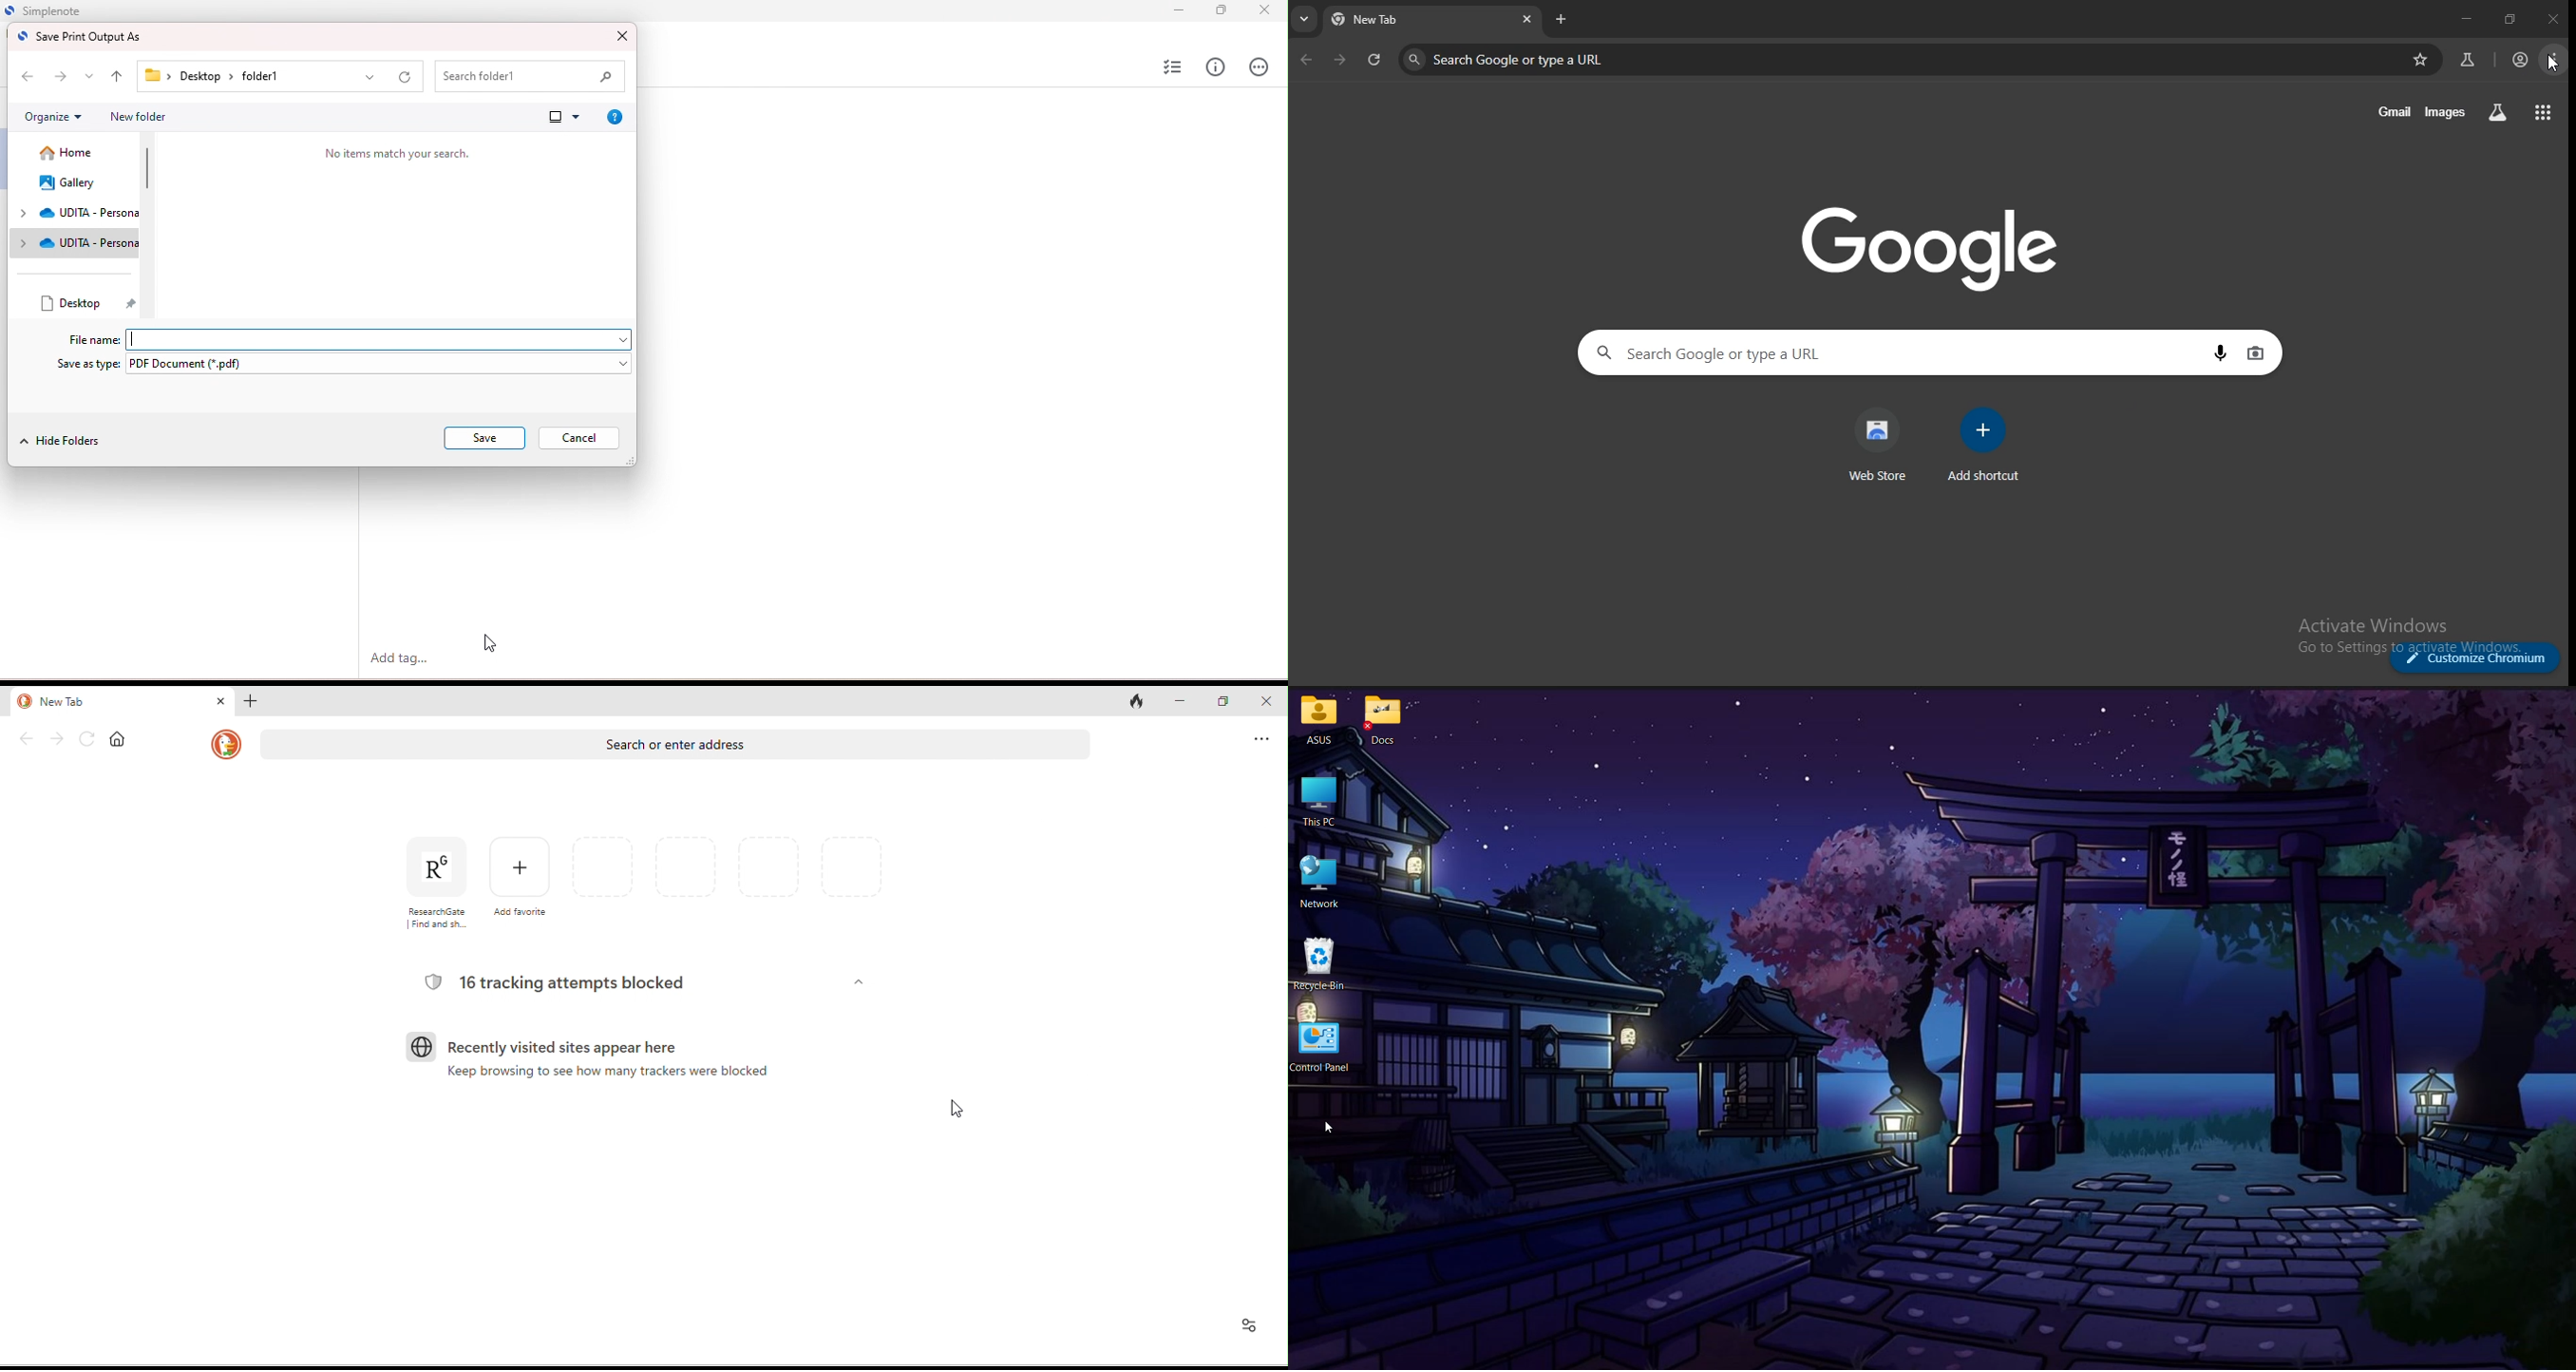  Describe the element at coordinates (404, 660) in the screenshot. I see `add tag` at that location.